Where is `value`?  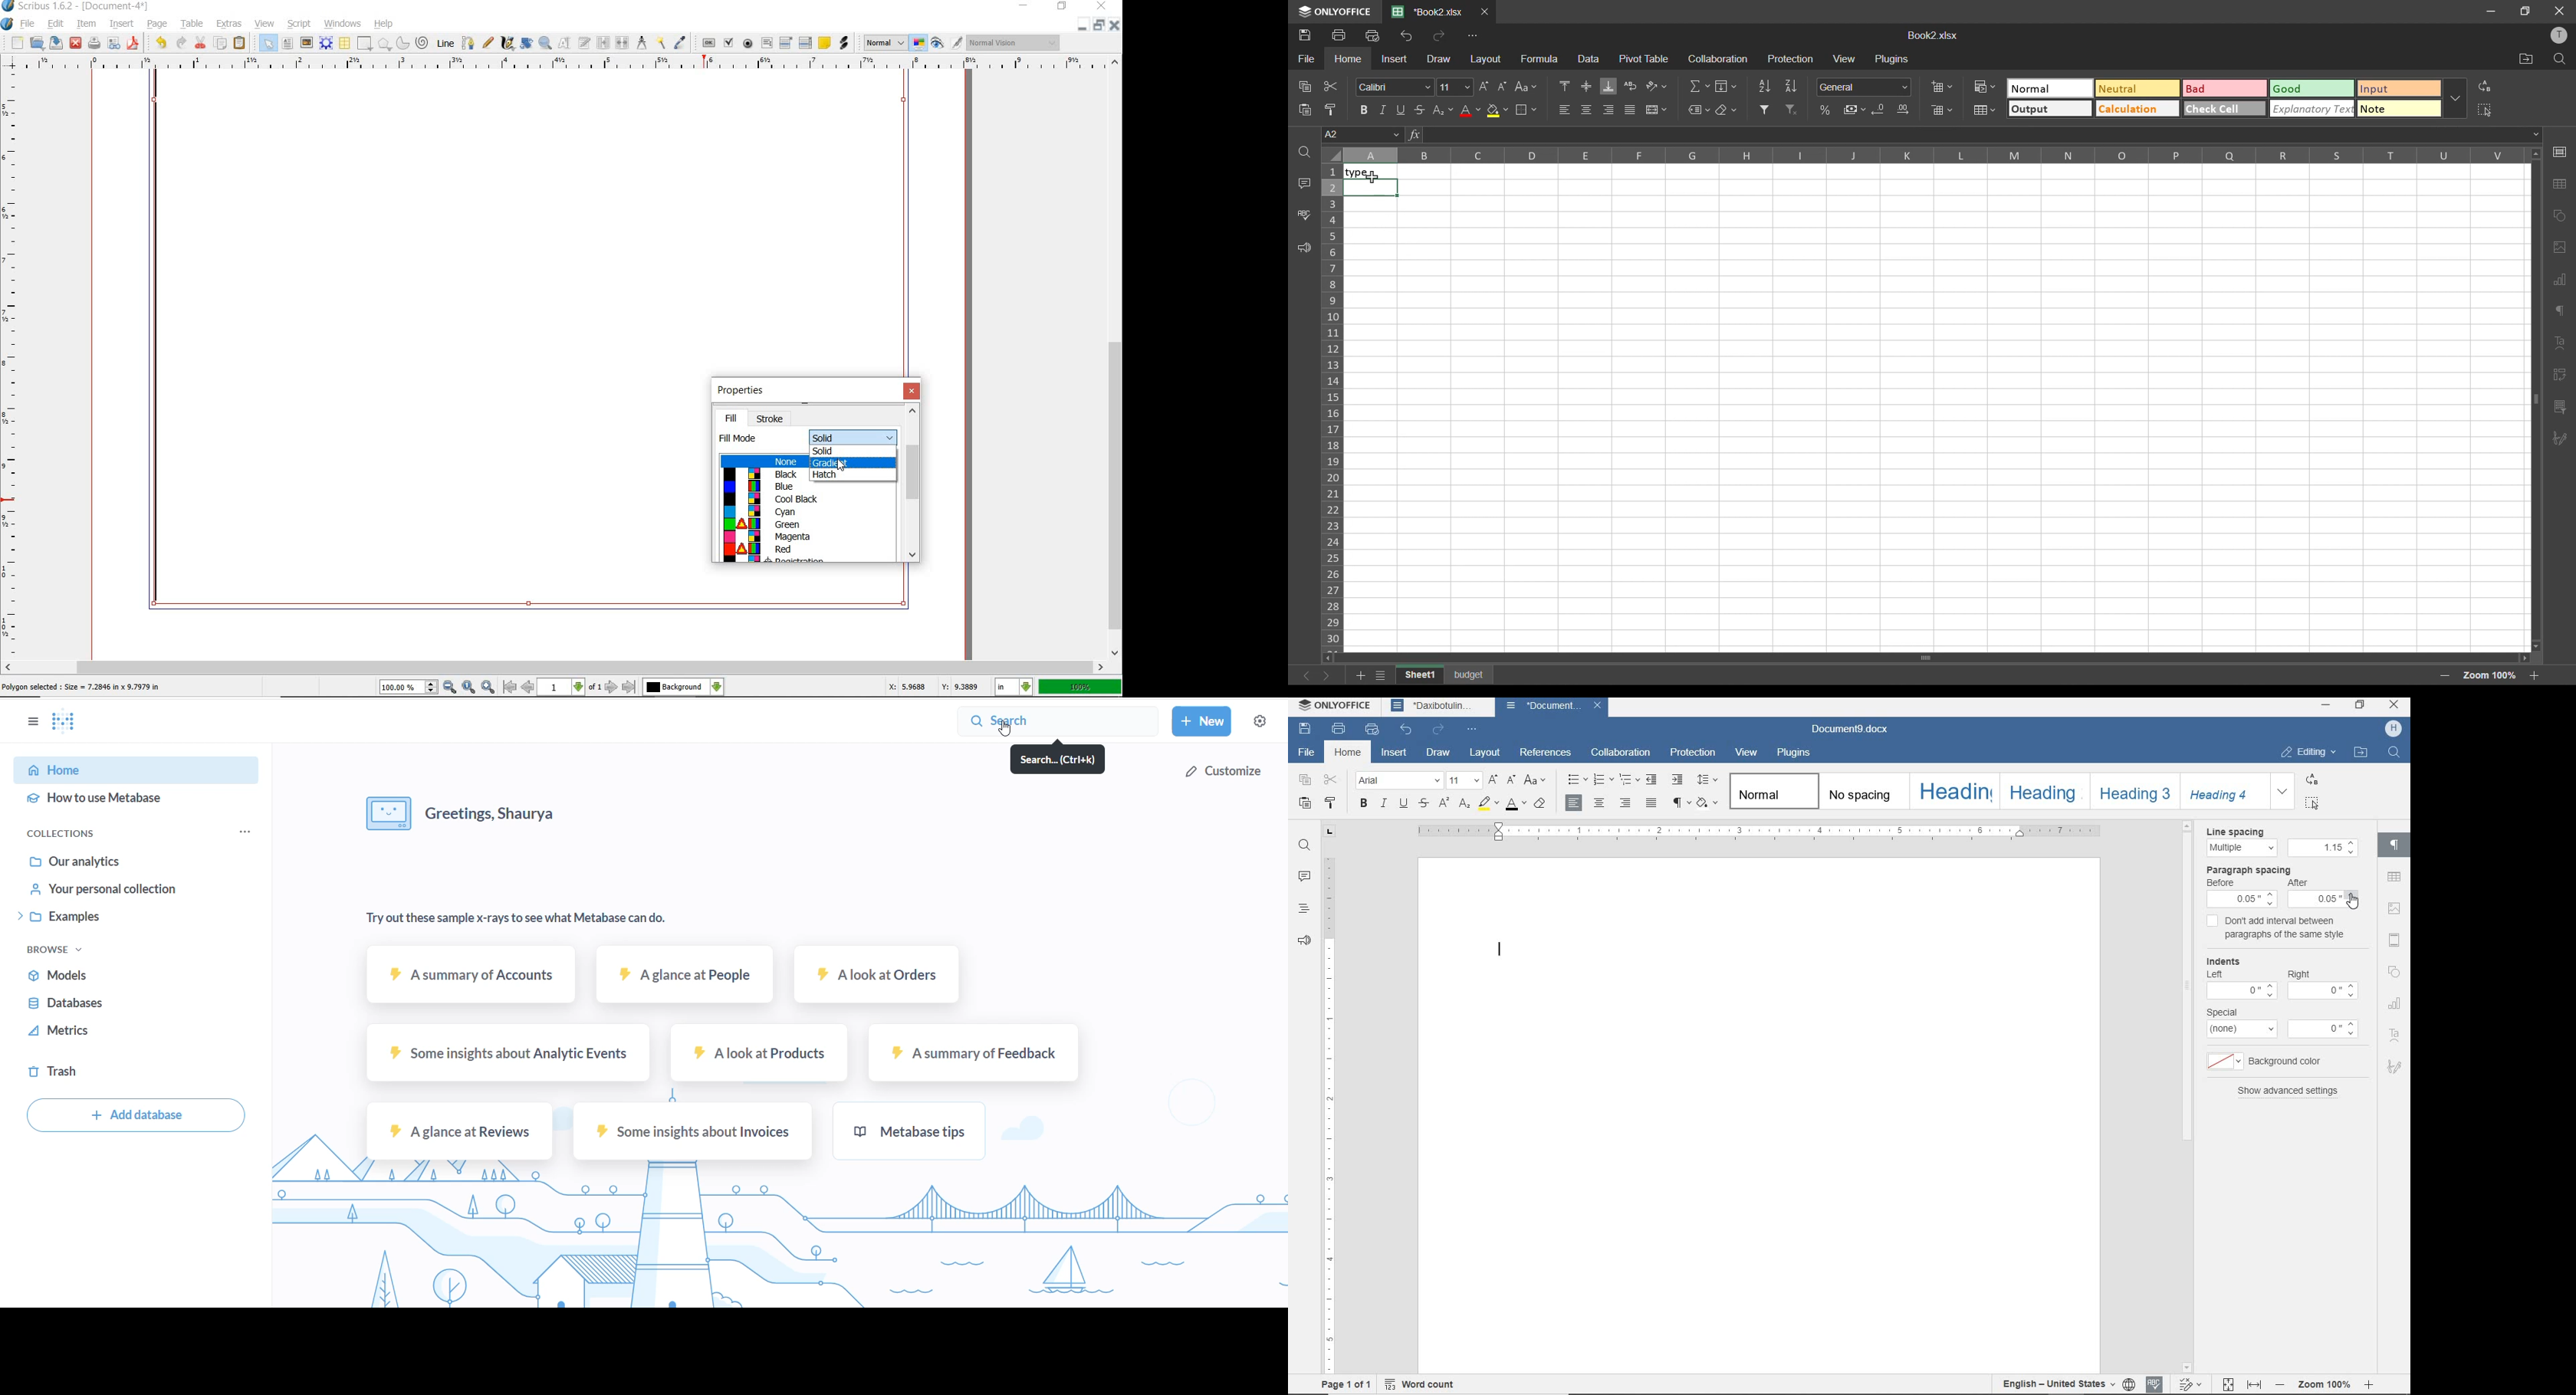 value is located at coordinates (2323, 1030).